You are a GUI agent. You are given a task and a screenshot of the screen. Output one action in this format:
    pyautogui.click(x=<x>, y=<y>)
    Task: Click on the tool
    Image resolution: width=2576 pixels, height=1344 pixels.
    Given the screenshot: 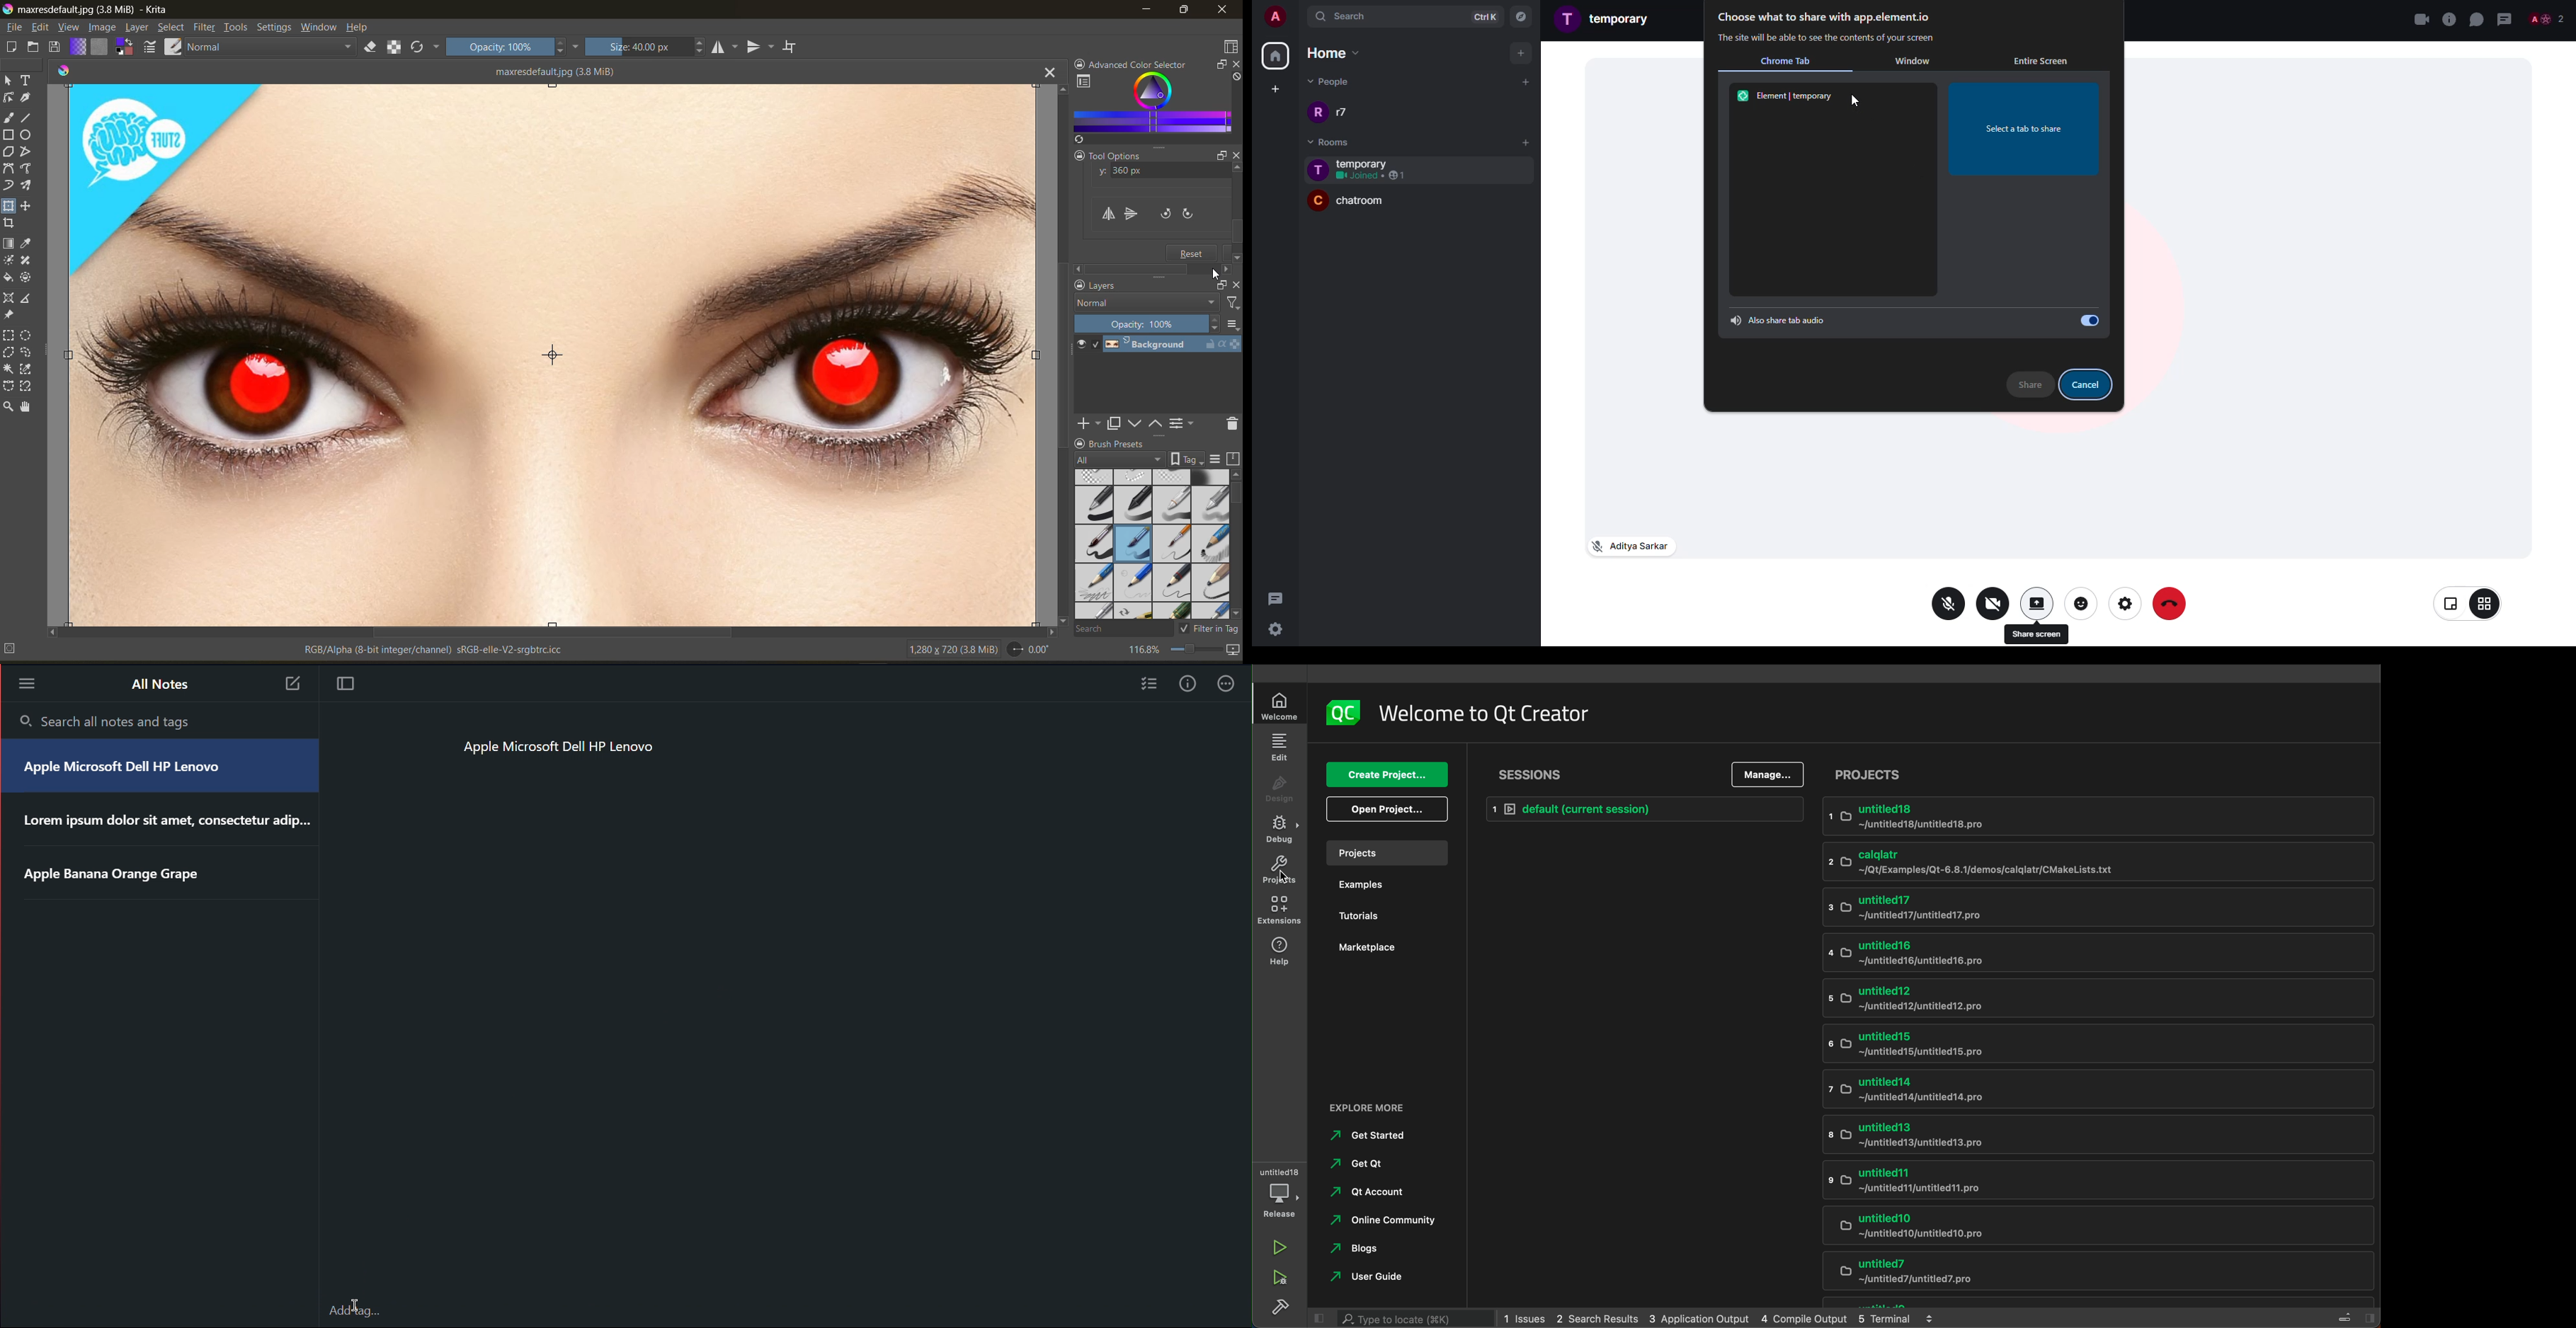 What is the action you would take?
    pyautogui.click(x=27, y=408)
    